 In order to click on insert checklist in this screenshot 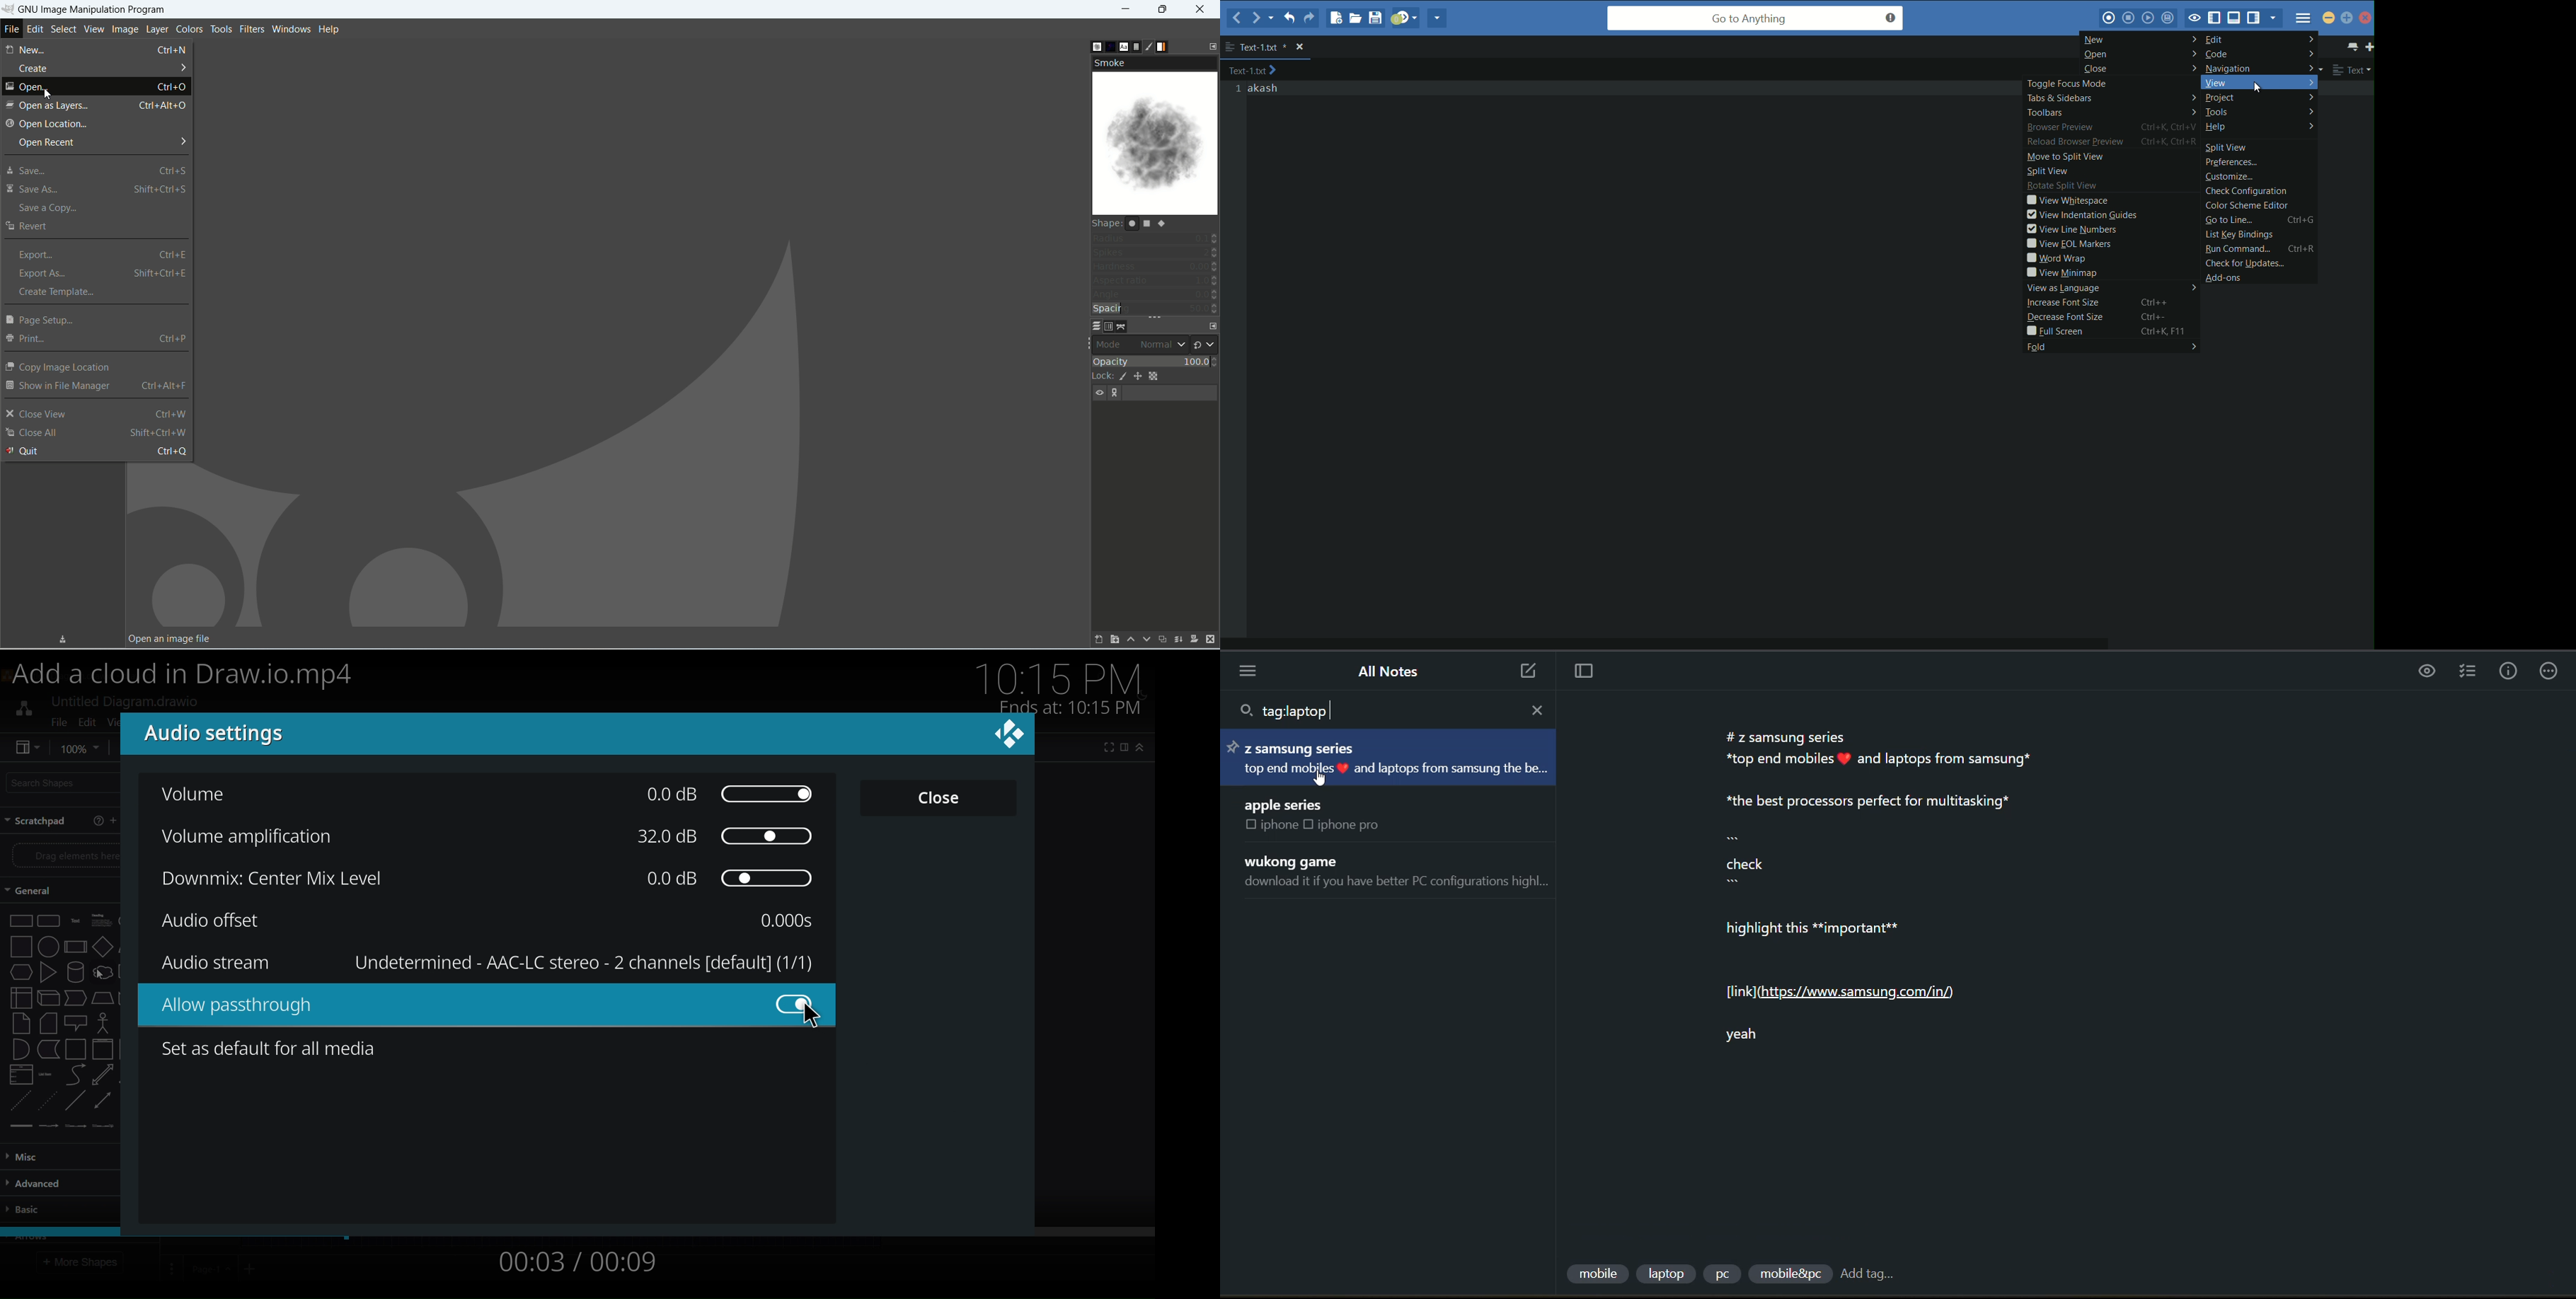, I will do `click(2464, 672)`.